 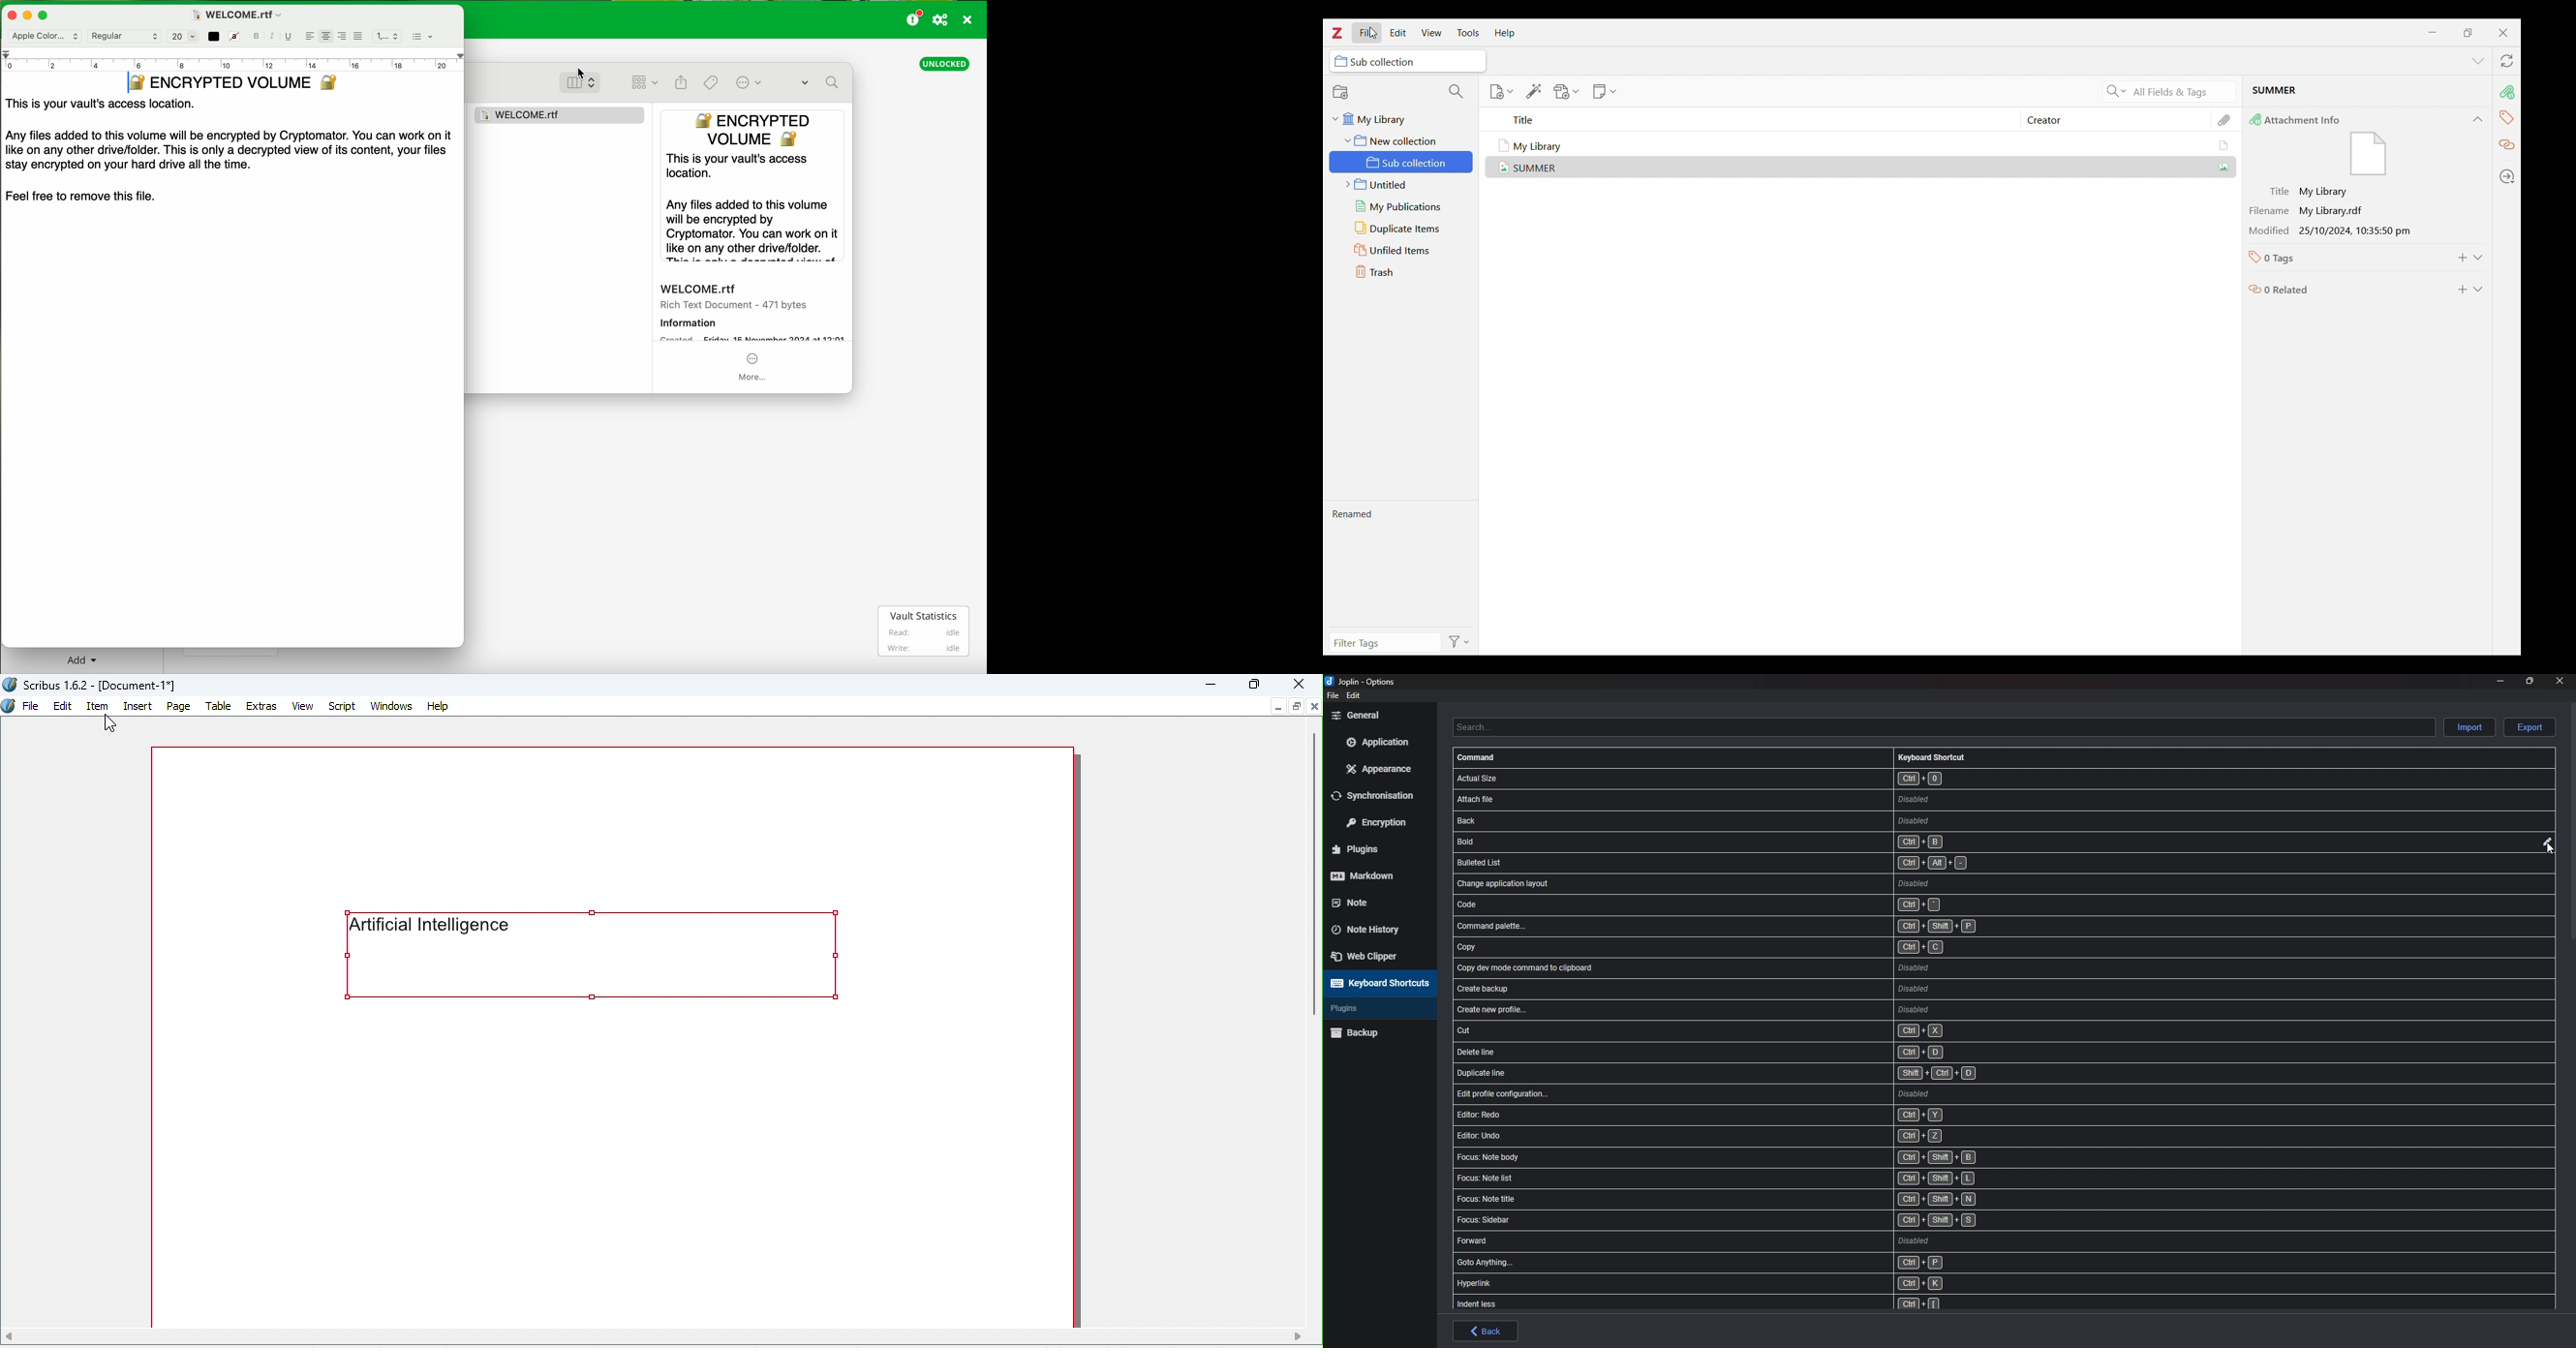 What do you see at coordinates (1752, 1180) in the screenshot?
I see `shortcut` at bounding box center [1752, 1180].